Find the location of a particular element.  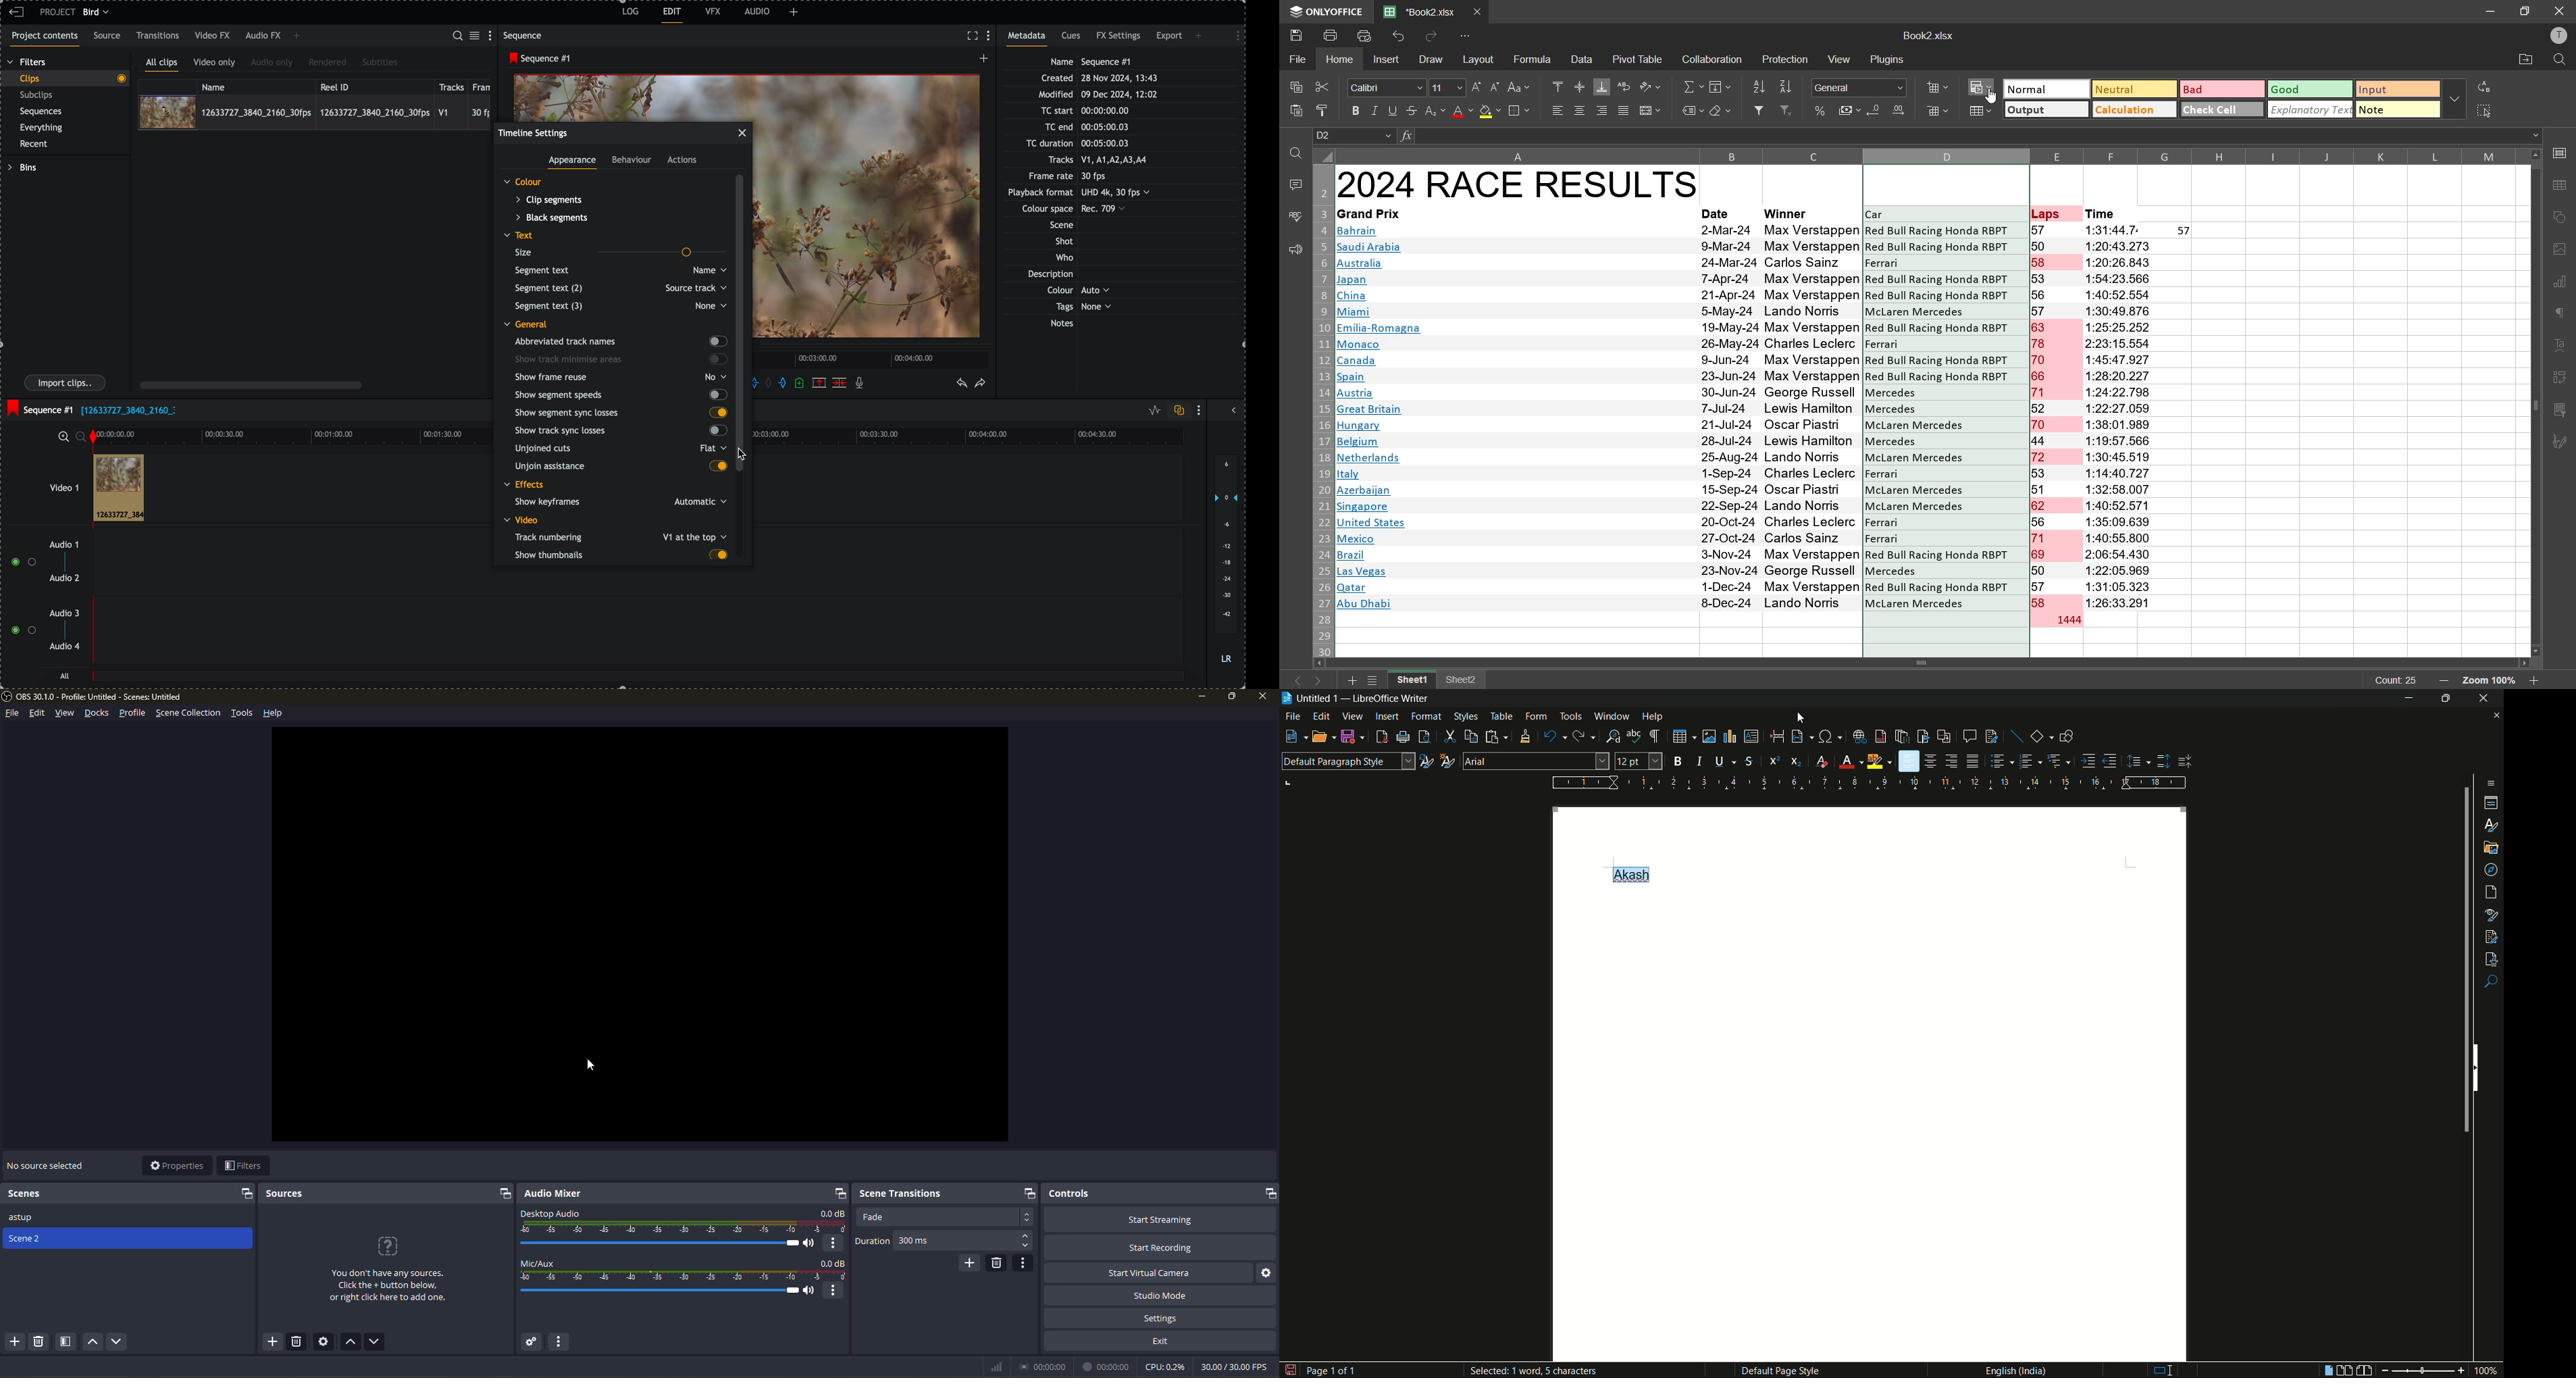

remove the marked section is located at coordinates (819, 382).